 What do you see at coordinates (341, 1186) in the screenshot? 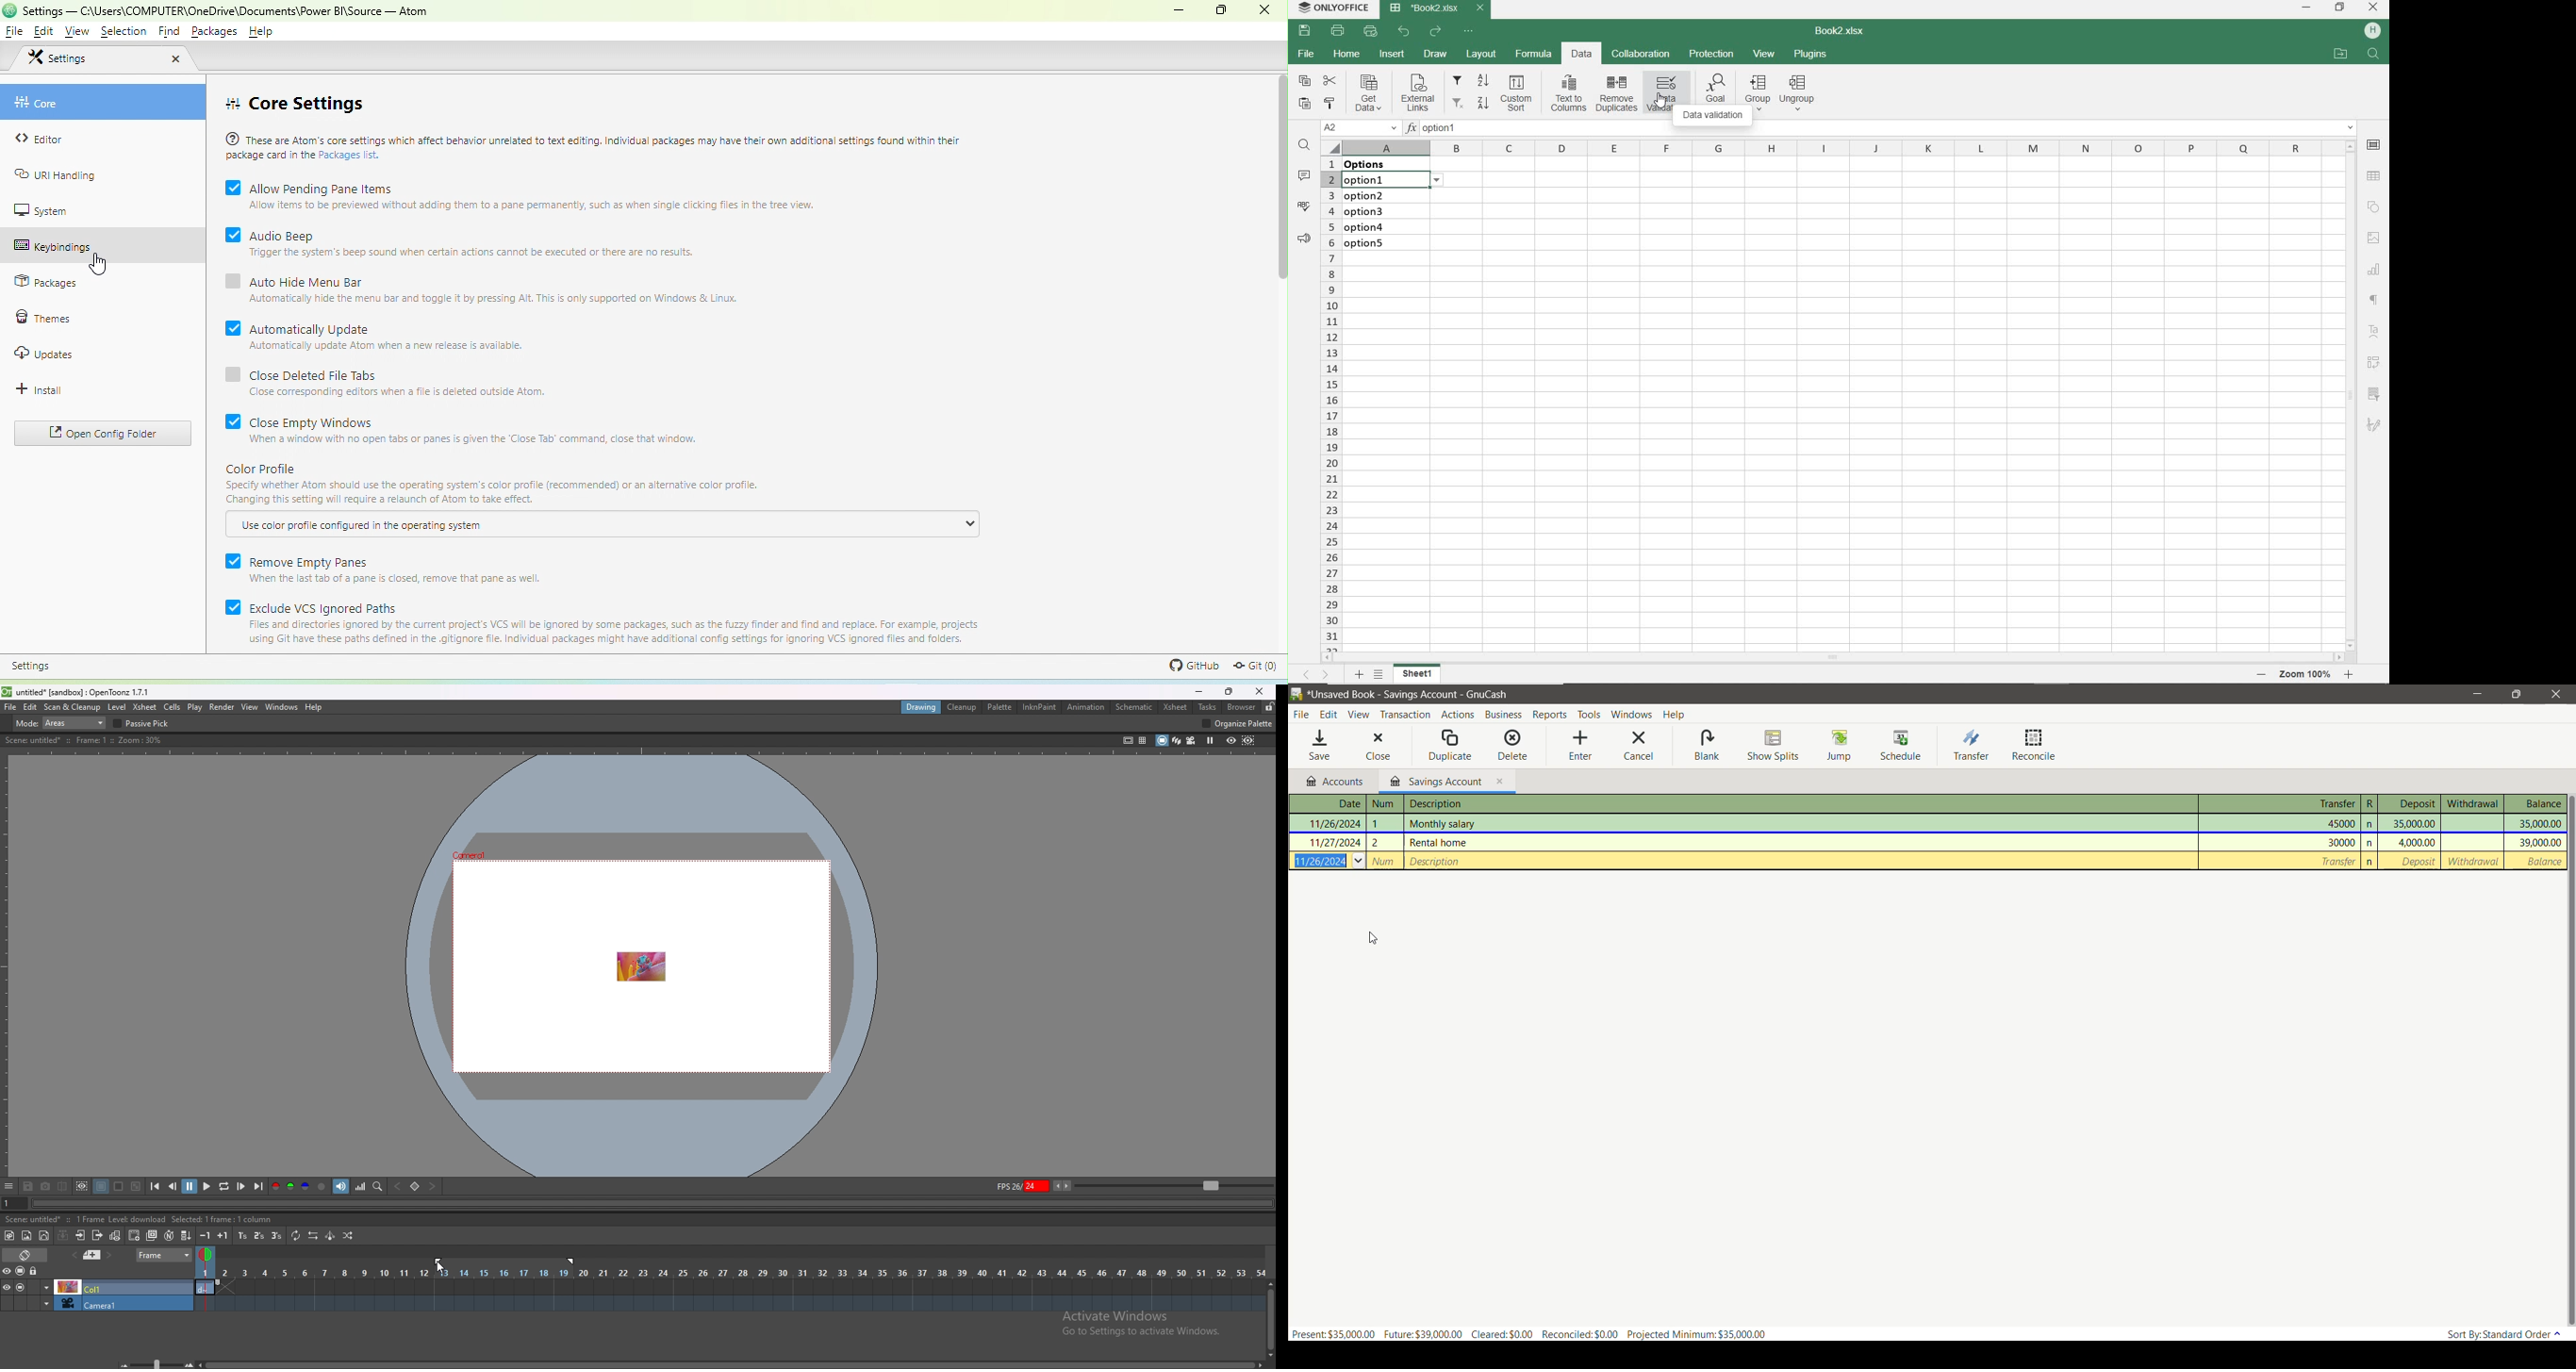
I see `soundtrack` at bounding box center [341, 1186].